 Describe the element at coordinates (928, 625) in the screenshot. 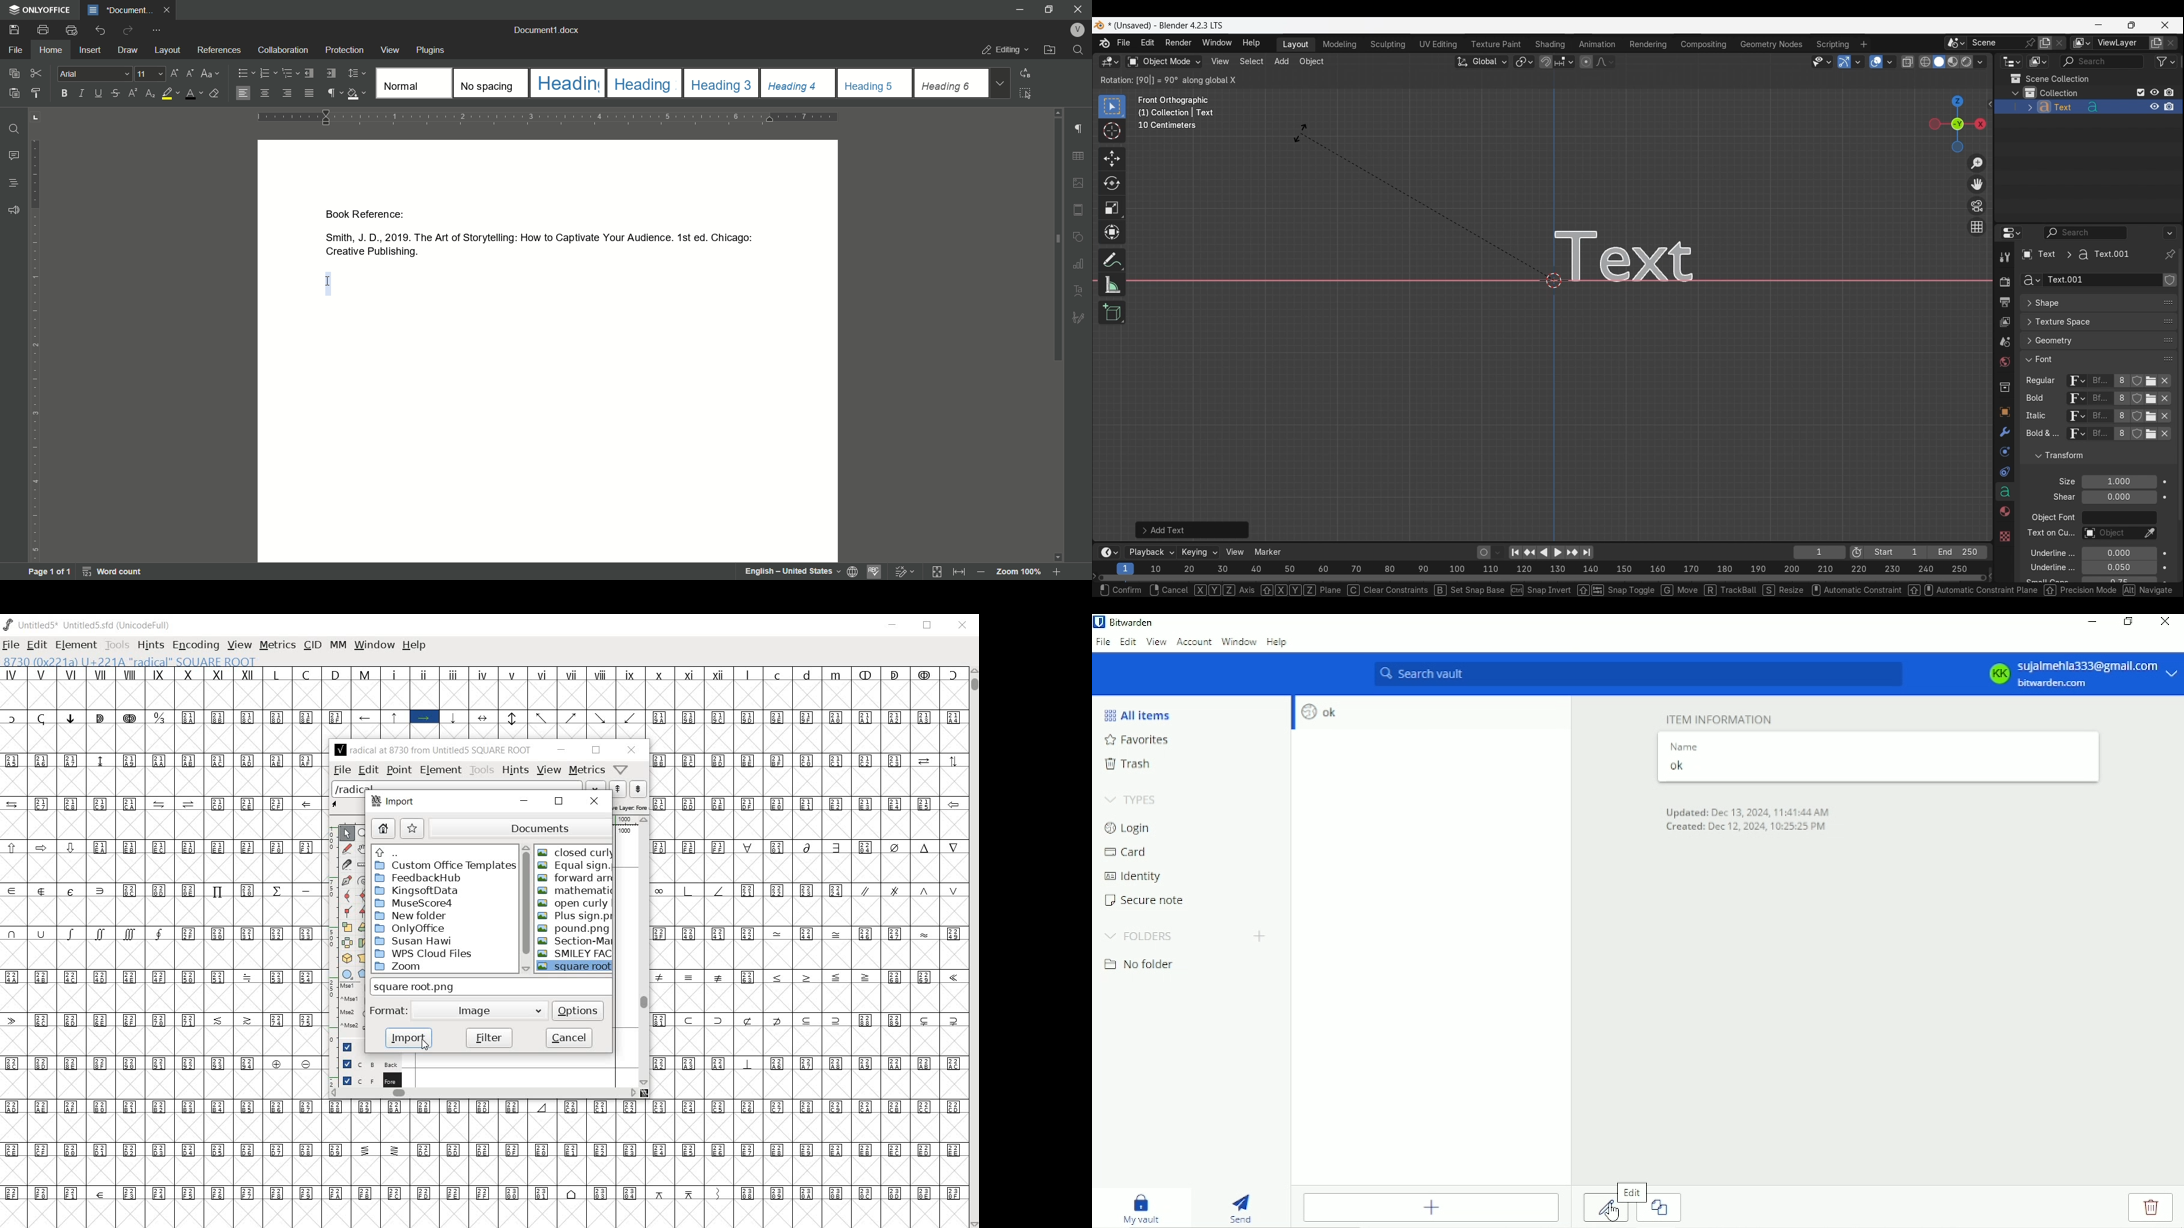

I see `RESTORE DOWN` at that location.